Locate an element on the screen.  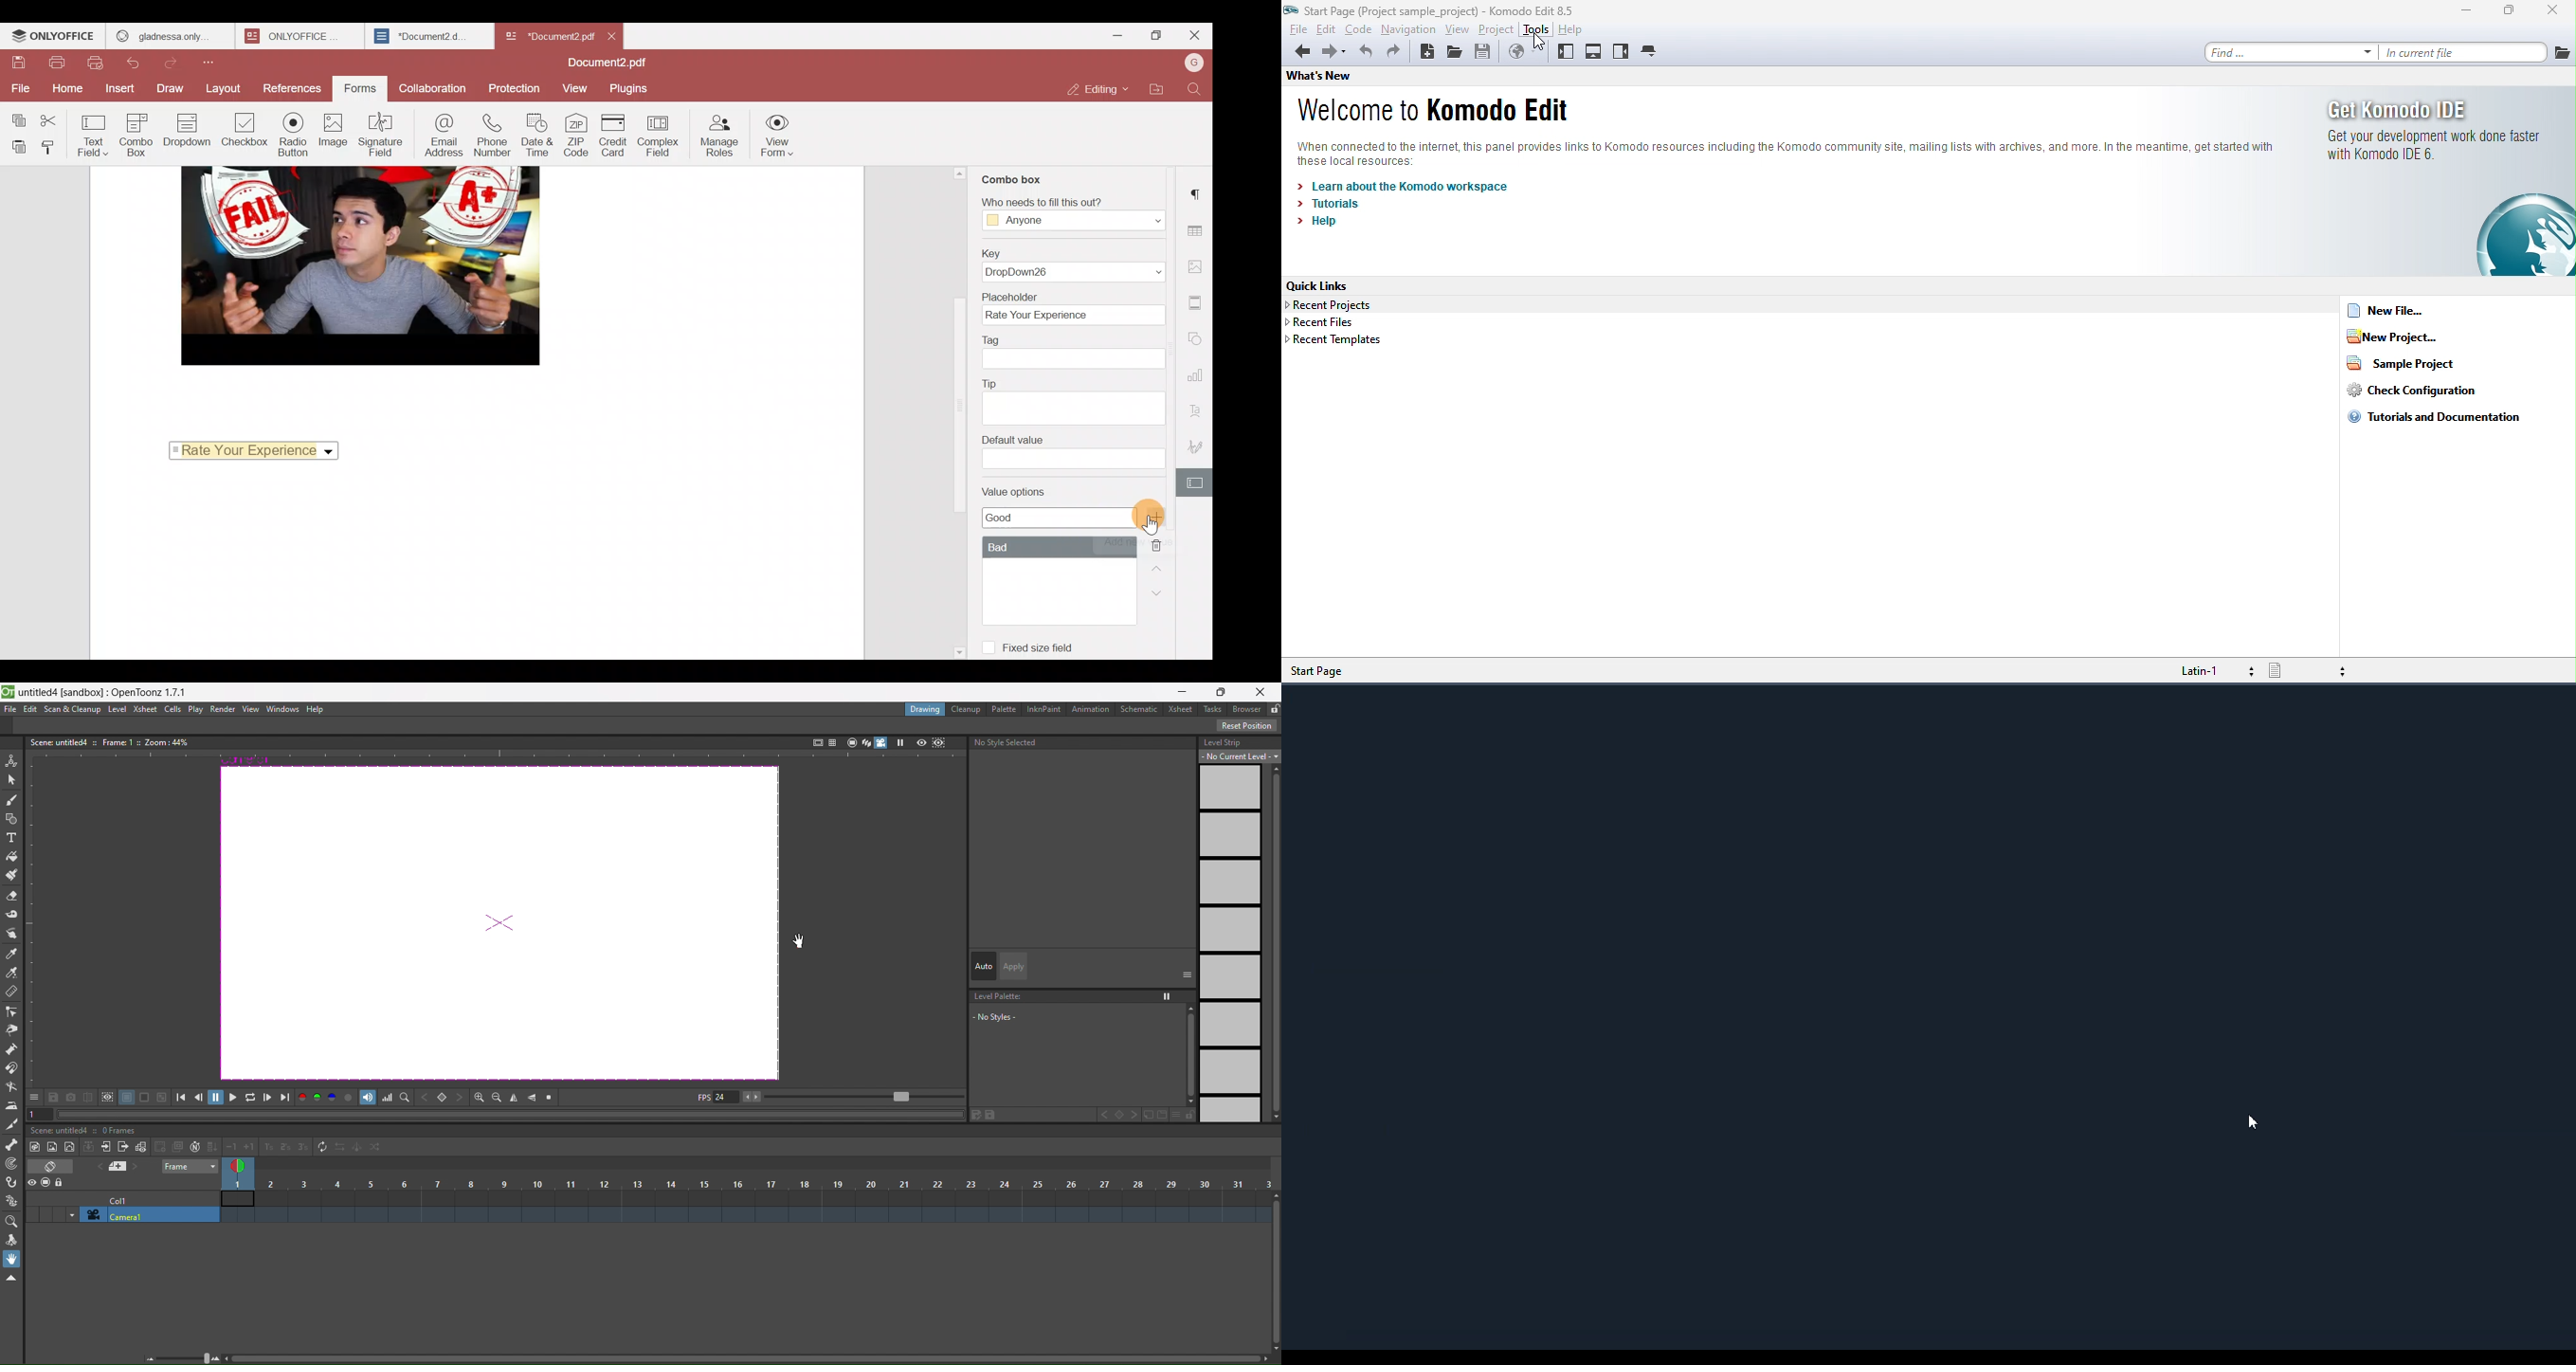
edit is located at coordinates (30, 709).